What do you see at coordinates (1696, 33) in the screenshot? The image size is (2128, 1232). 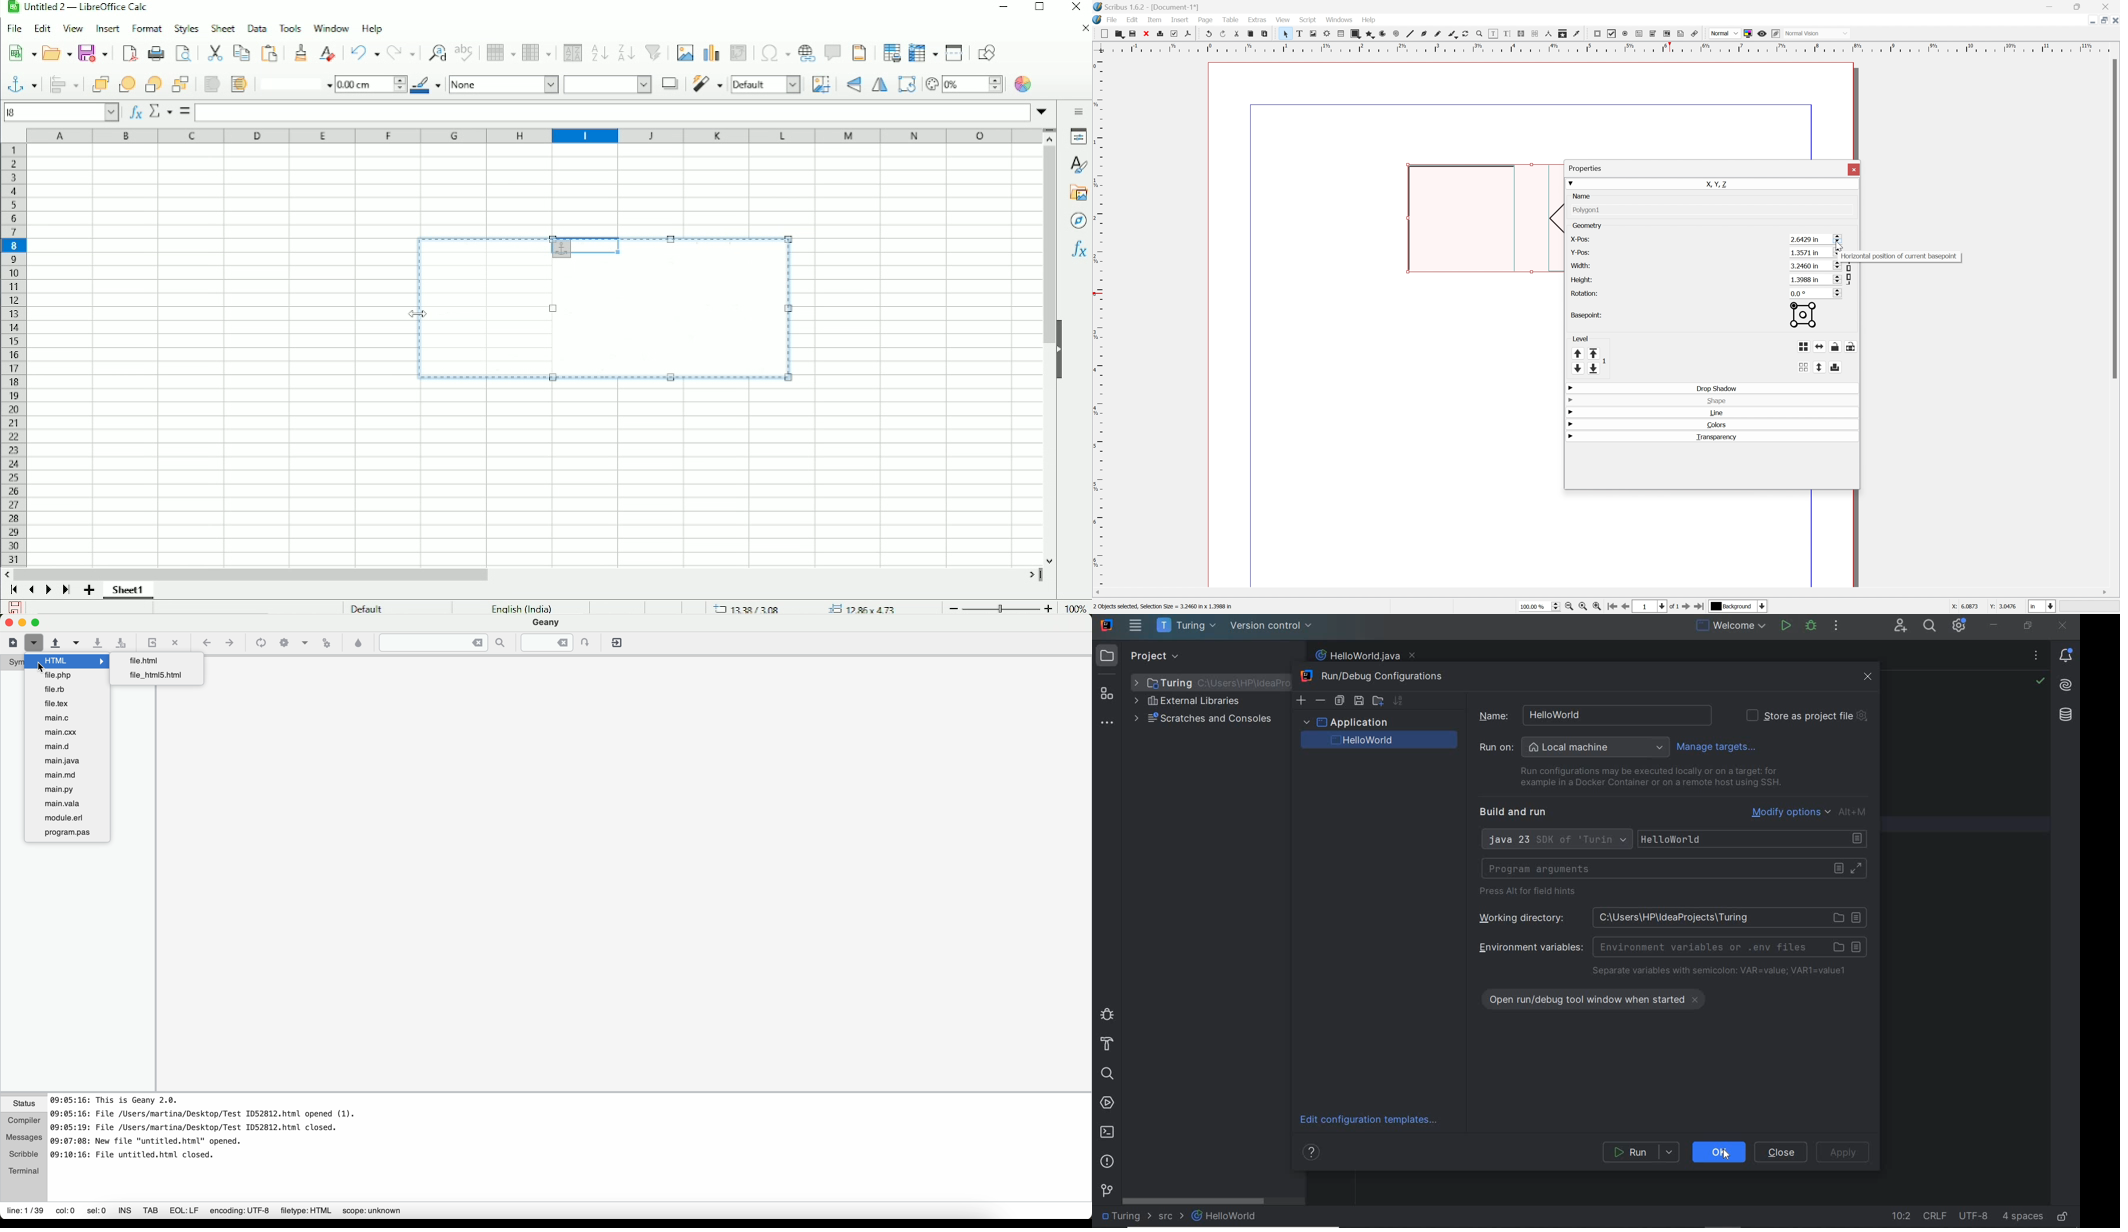 I see `Link annotation` at bounding box center [1696, 33].